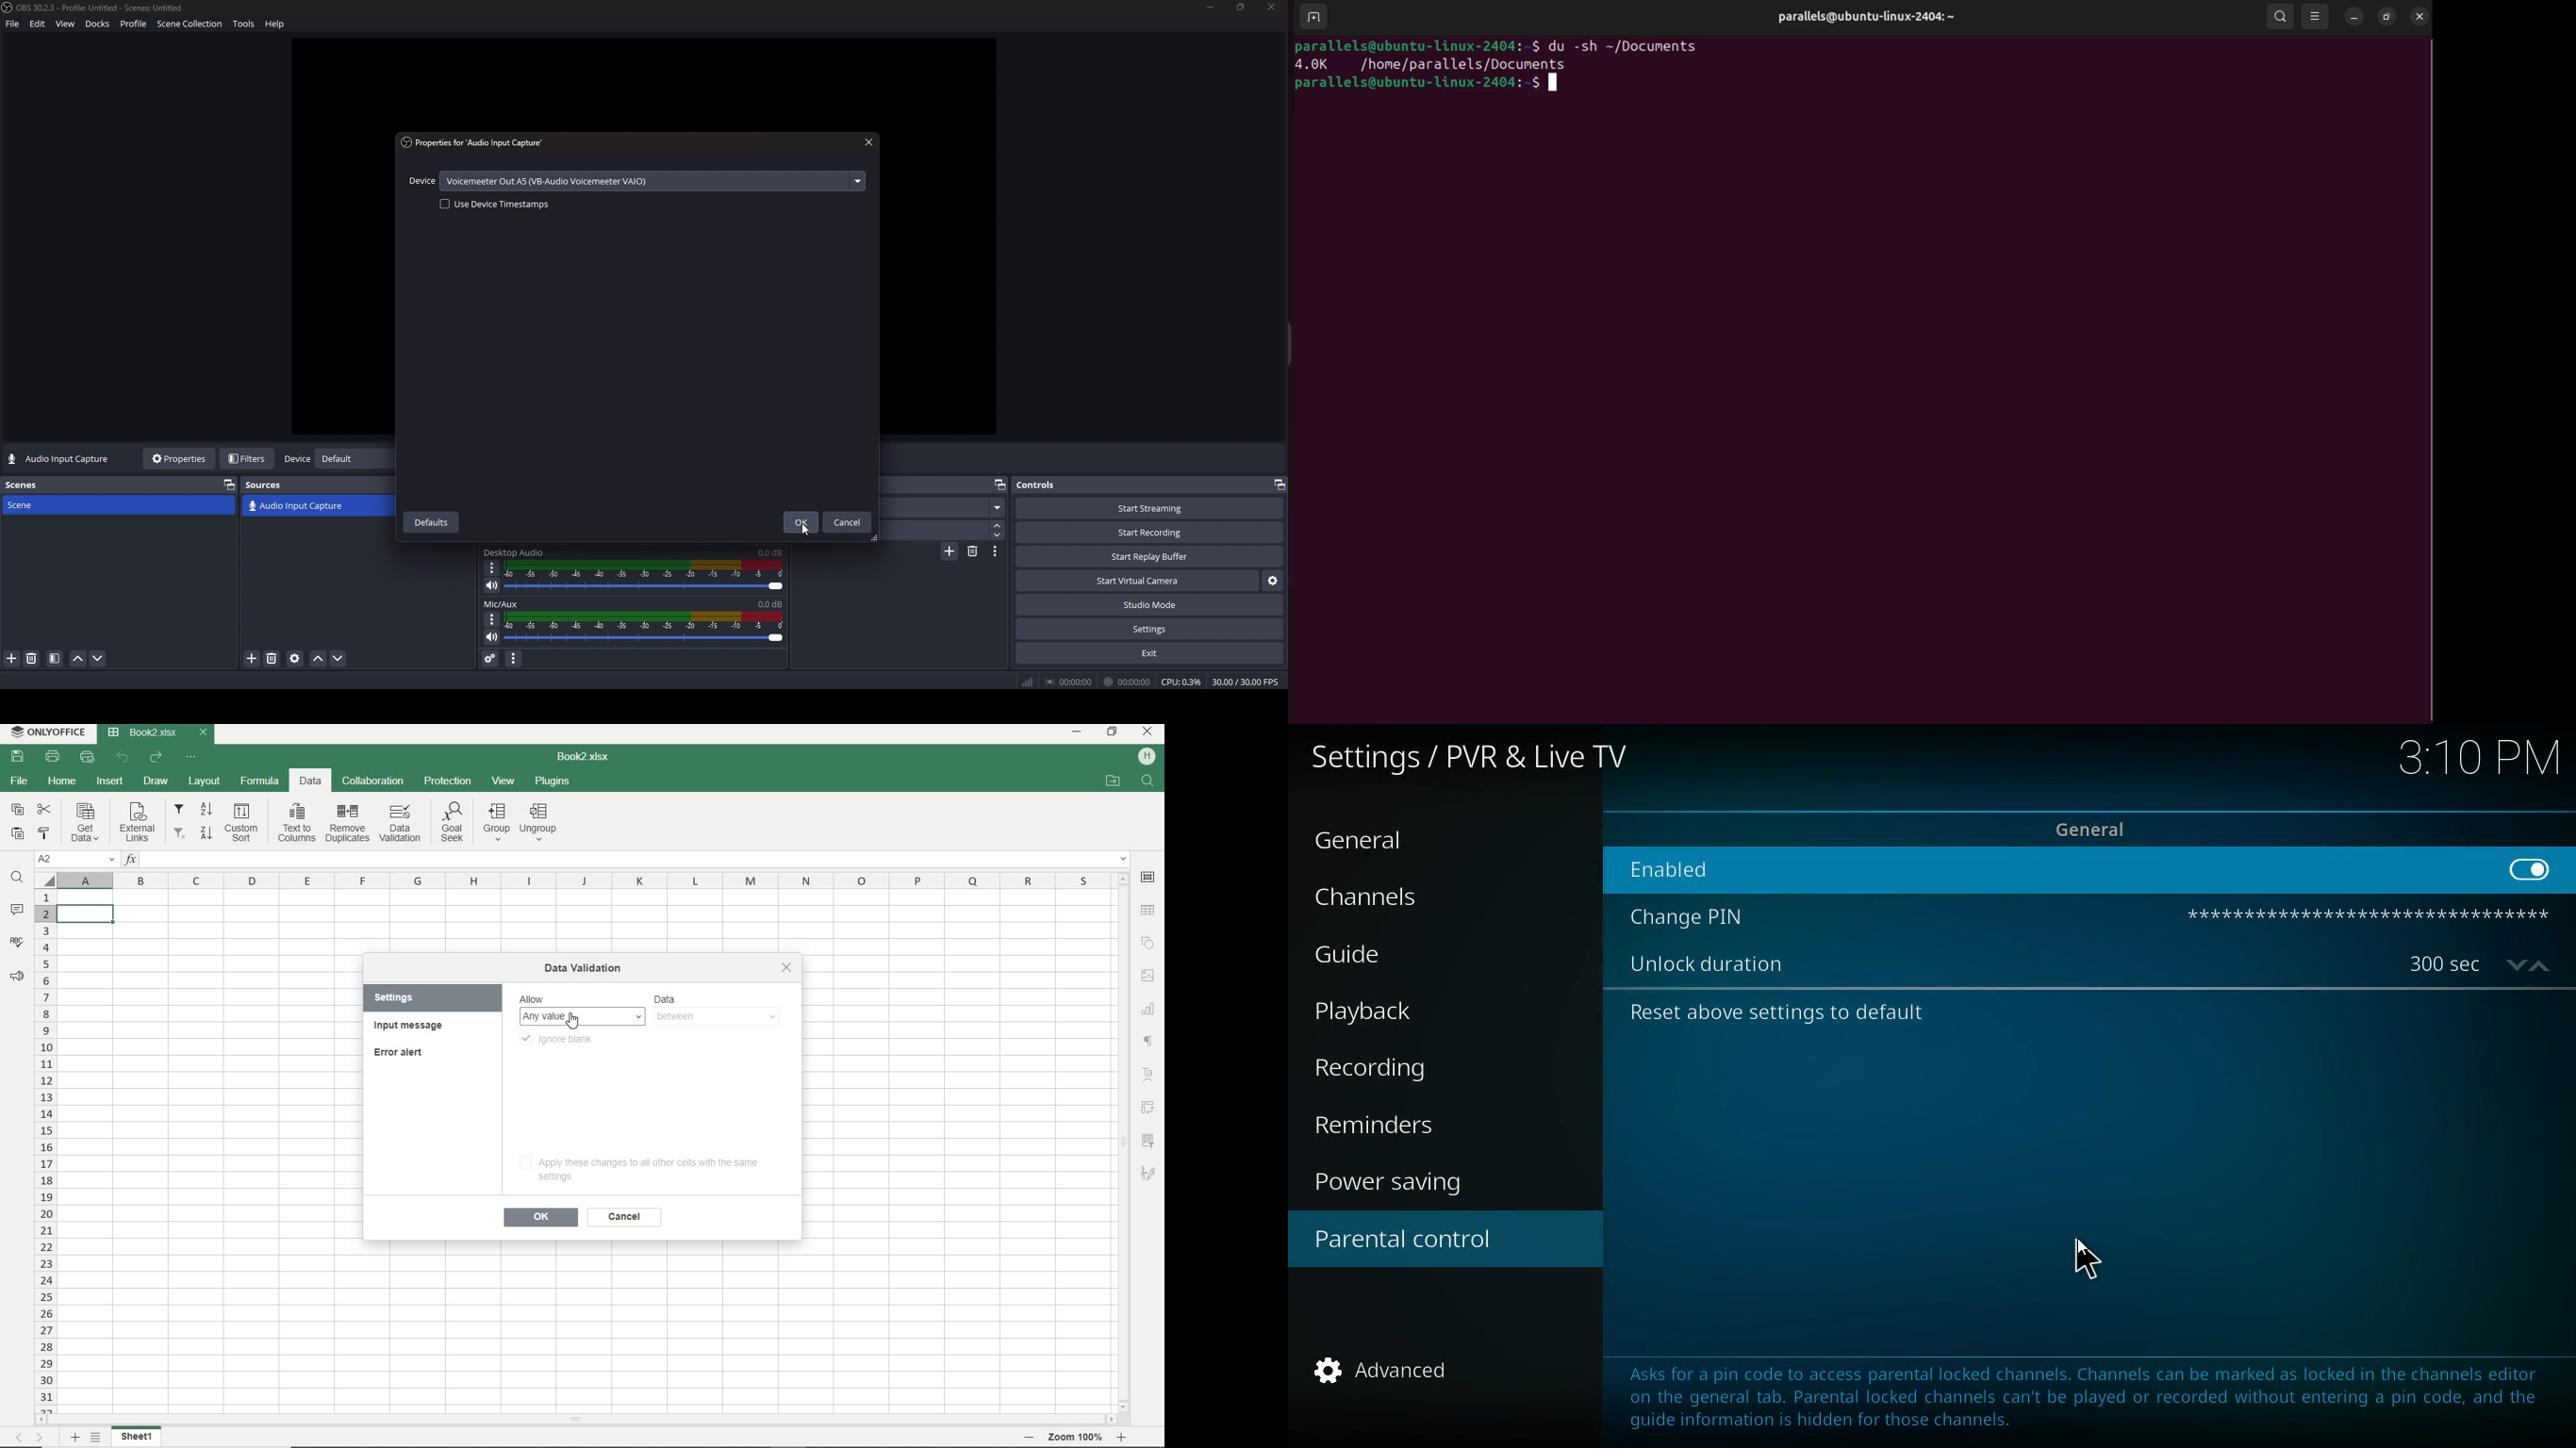 The width and height of the screenshot is (2576, 1456). I want to click on Profile, so click(134, 25).